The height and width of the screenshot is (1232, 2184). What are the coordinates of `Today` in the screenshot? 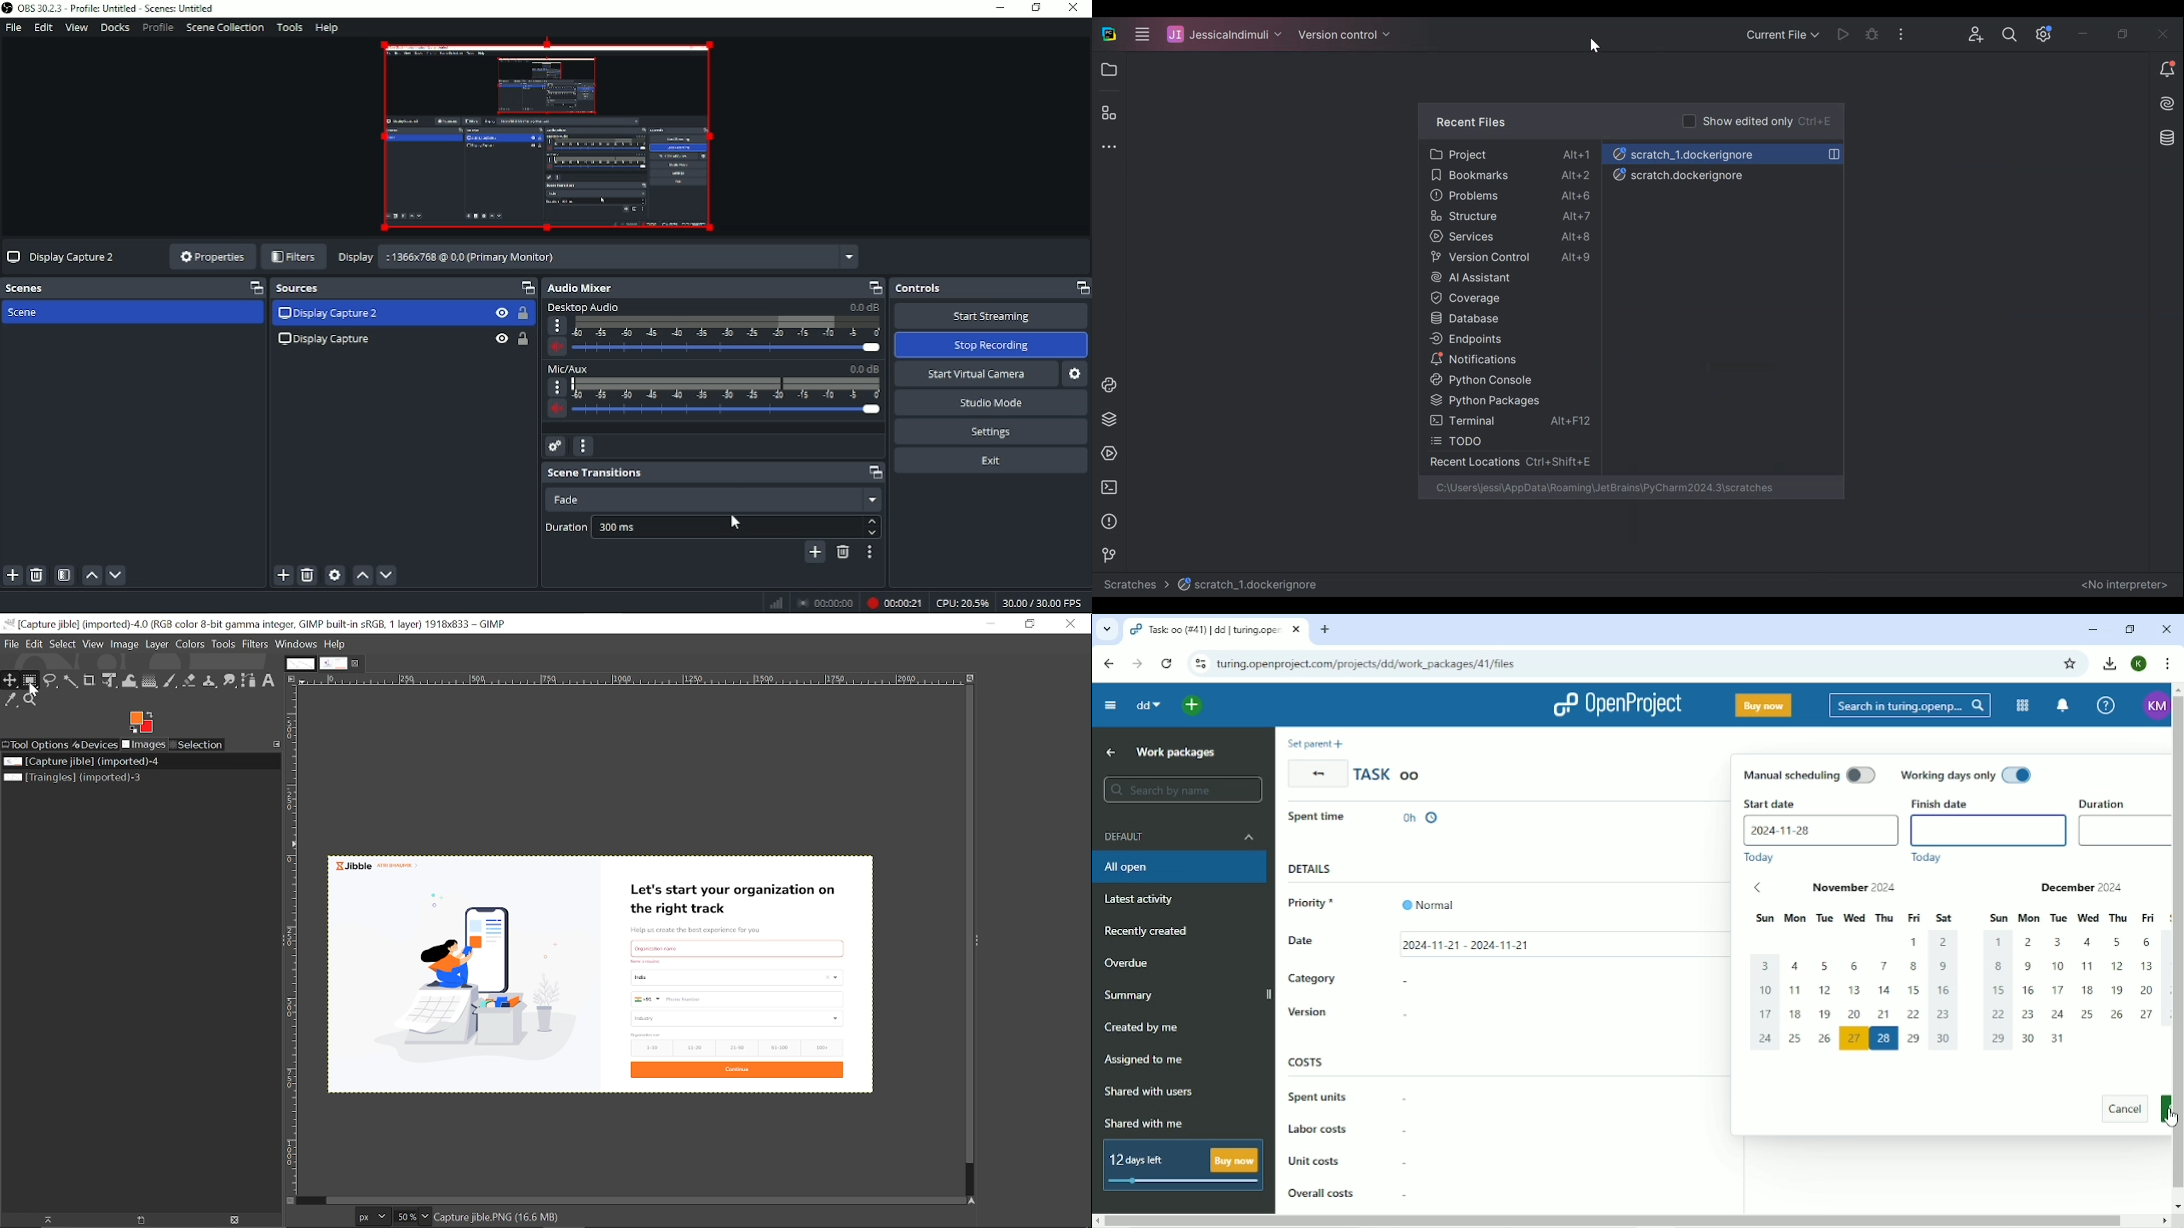 It's located at (1930, 858).